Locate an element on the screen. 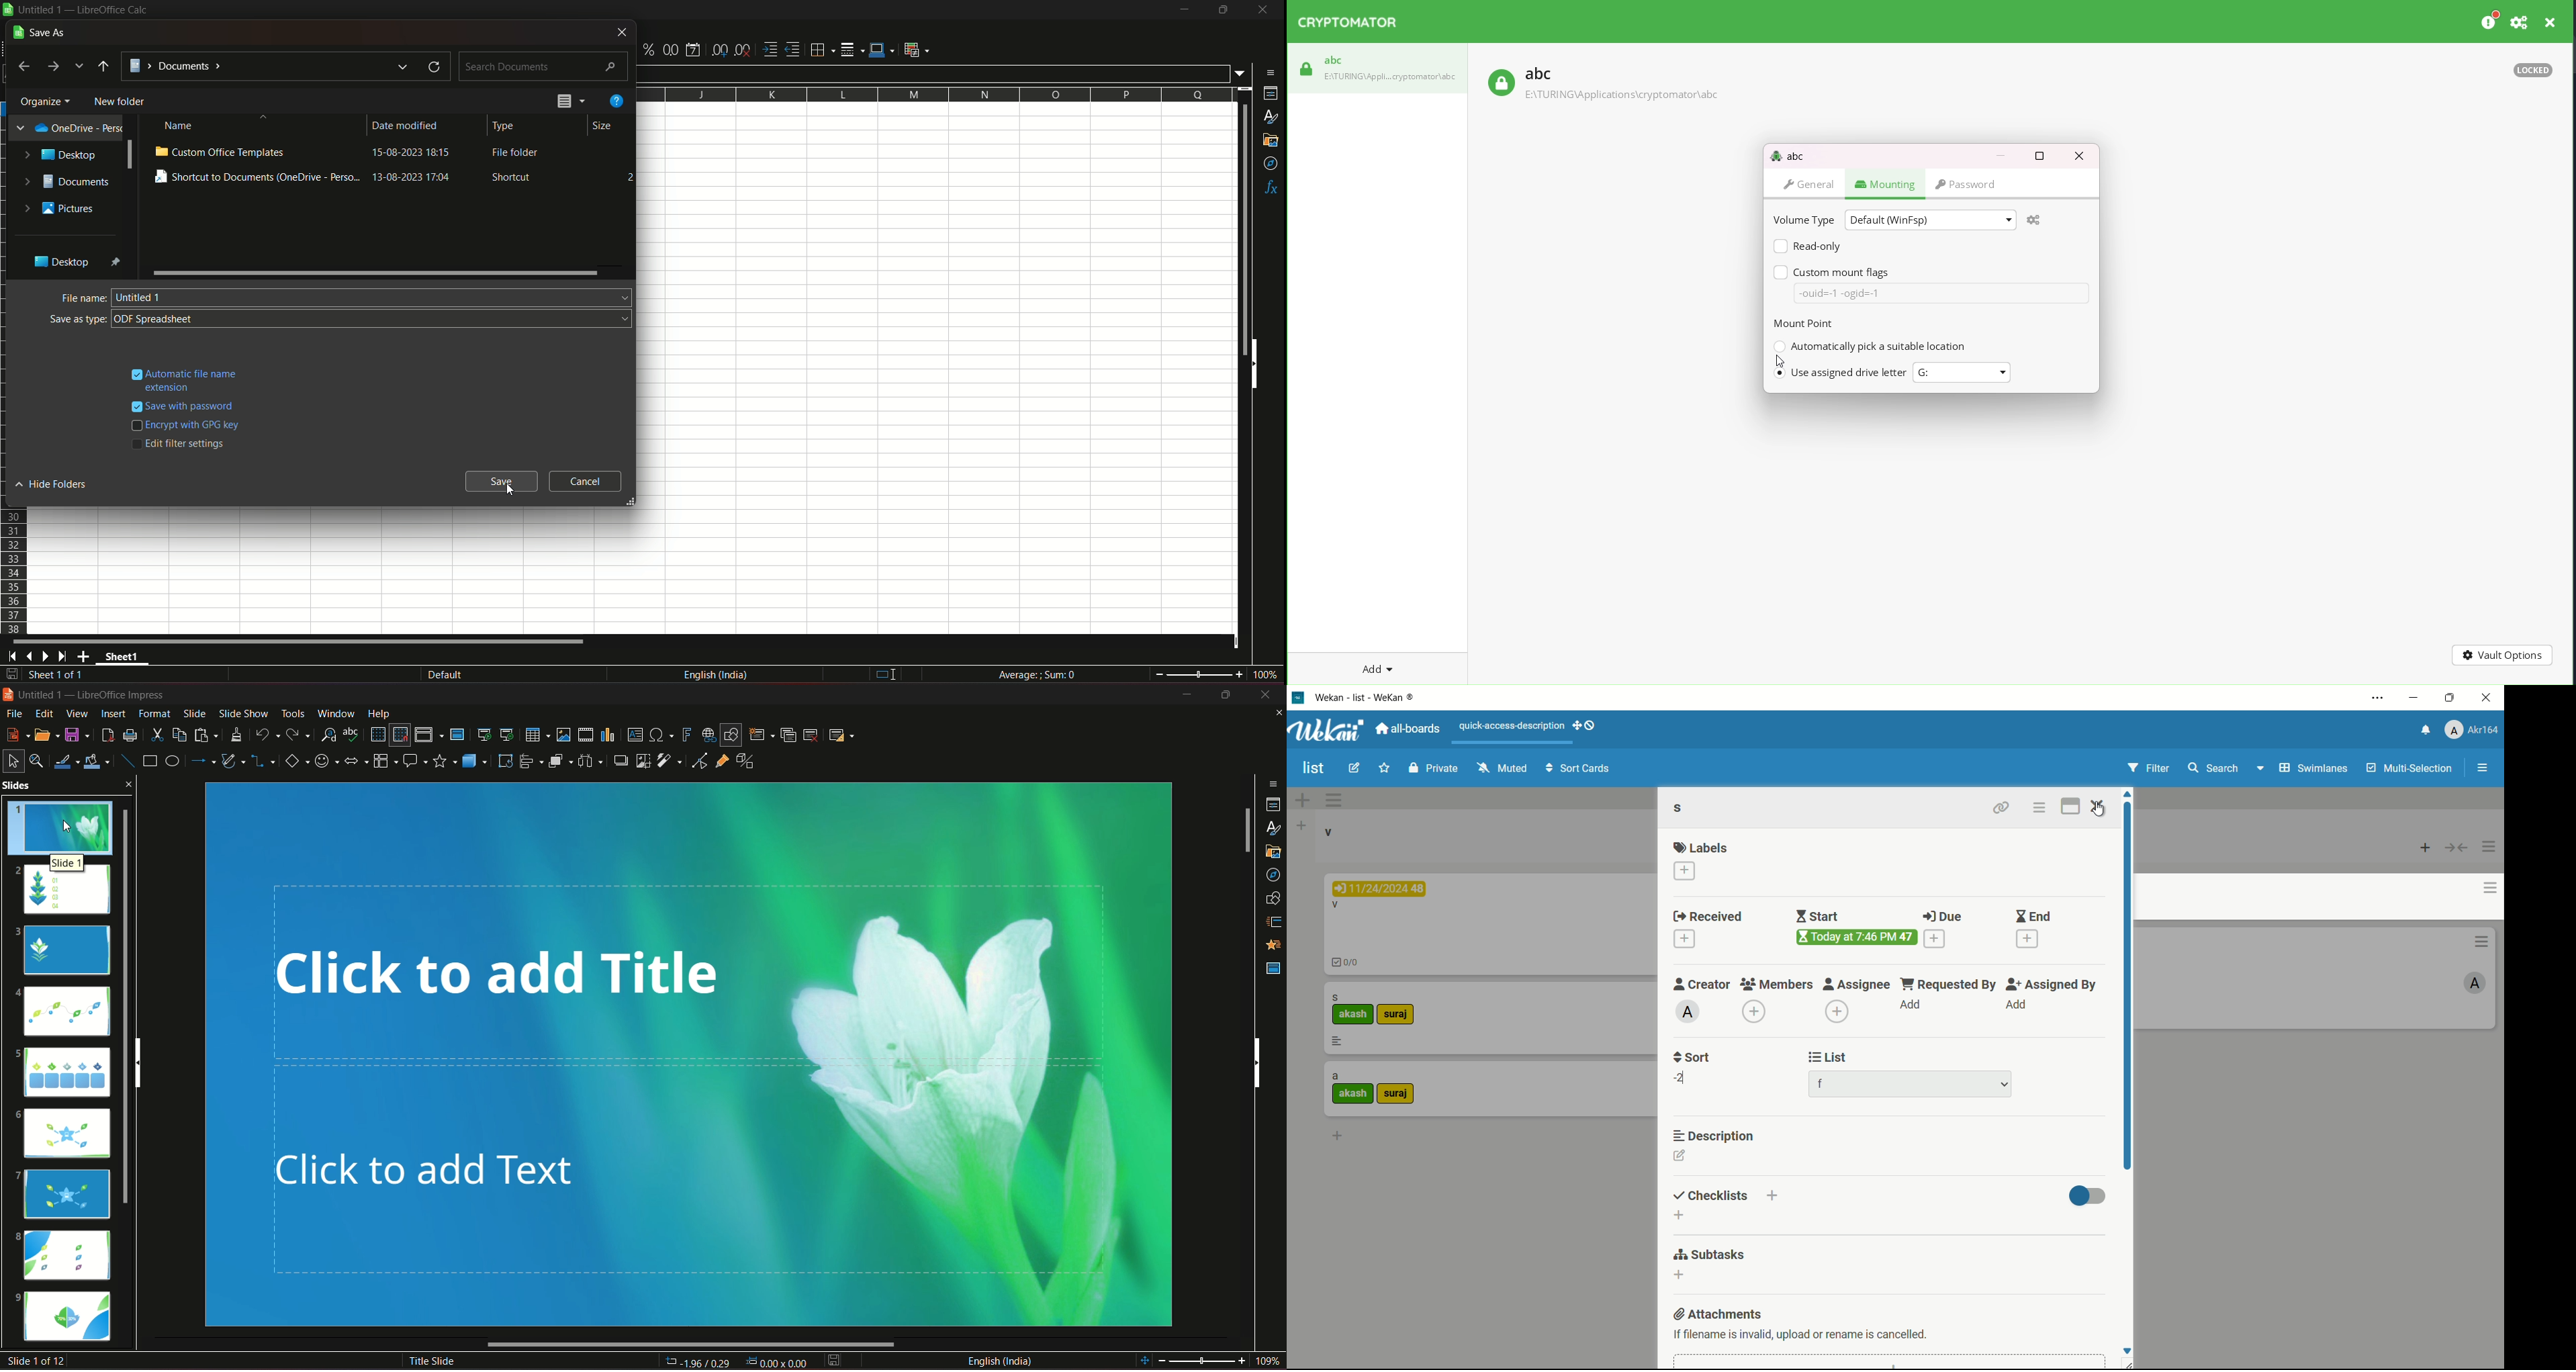  list name is located at coordinates (1327, 832).